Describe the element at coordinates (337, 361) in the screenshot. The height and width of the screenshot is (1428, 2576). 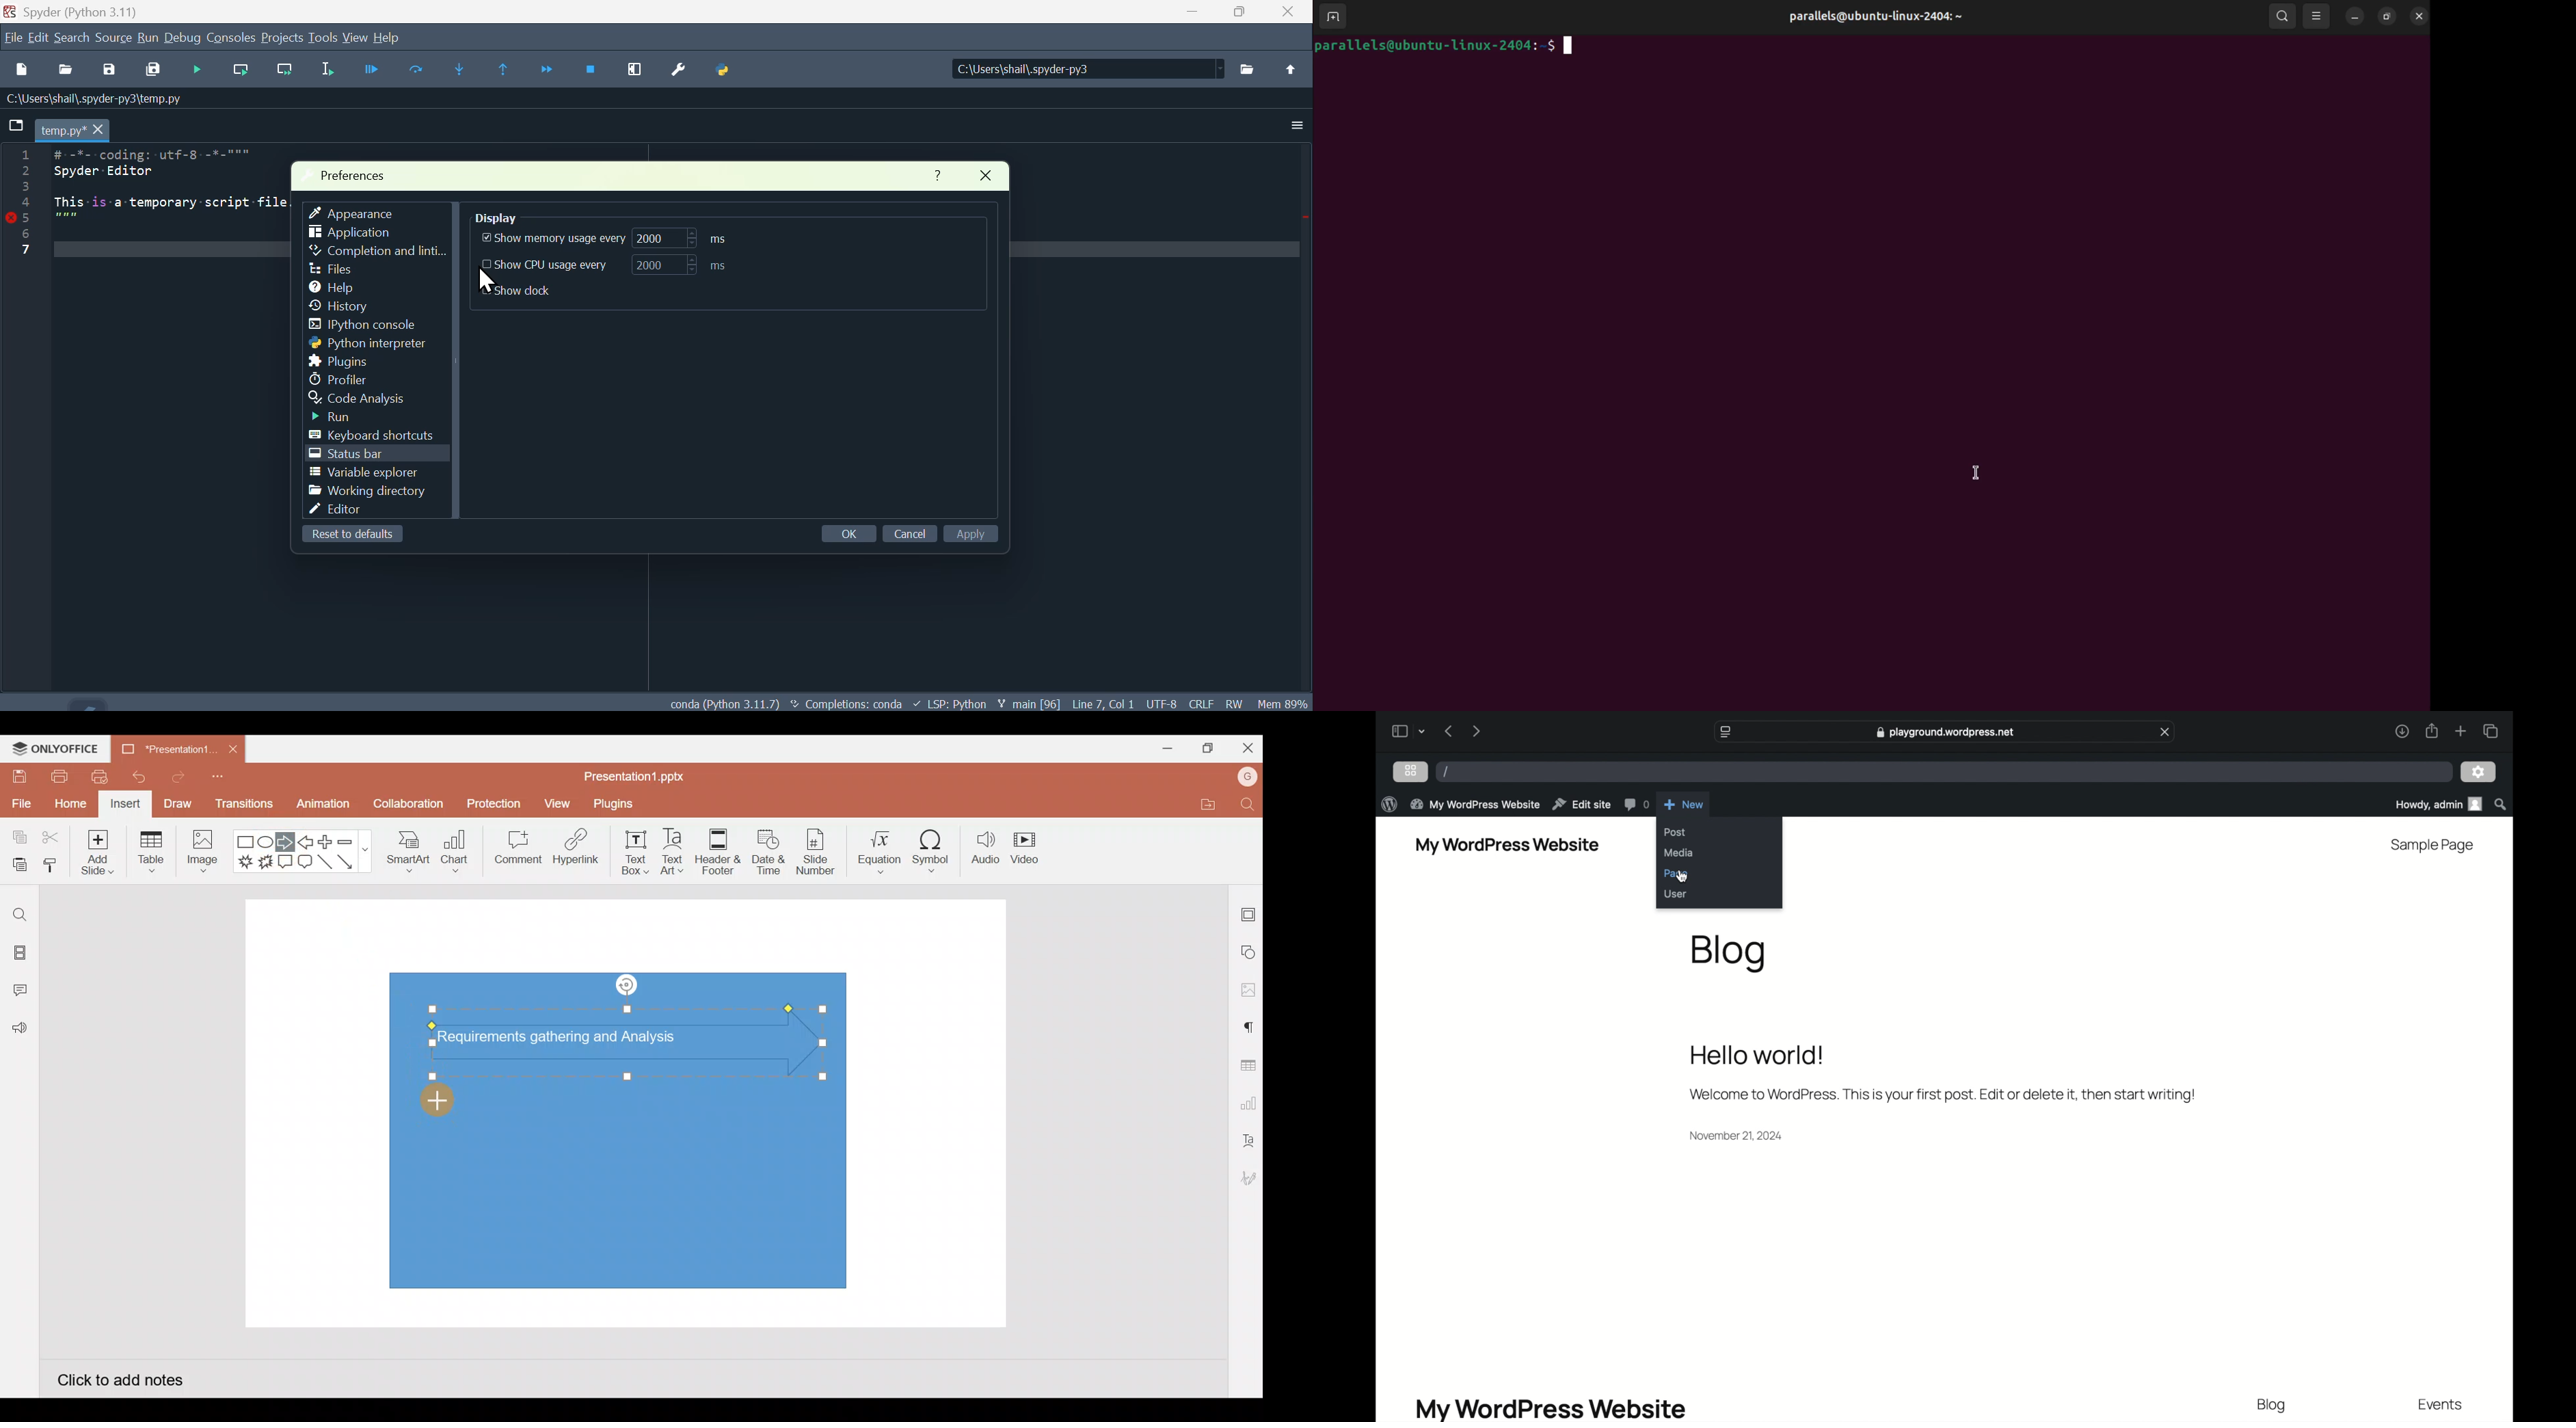
I see `Plugins` at that location.